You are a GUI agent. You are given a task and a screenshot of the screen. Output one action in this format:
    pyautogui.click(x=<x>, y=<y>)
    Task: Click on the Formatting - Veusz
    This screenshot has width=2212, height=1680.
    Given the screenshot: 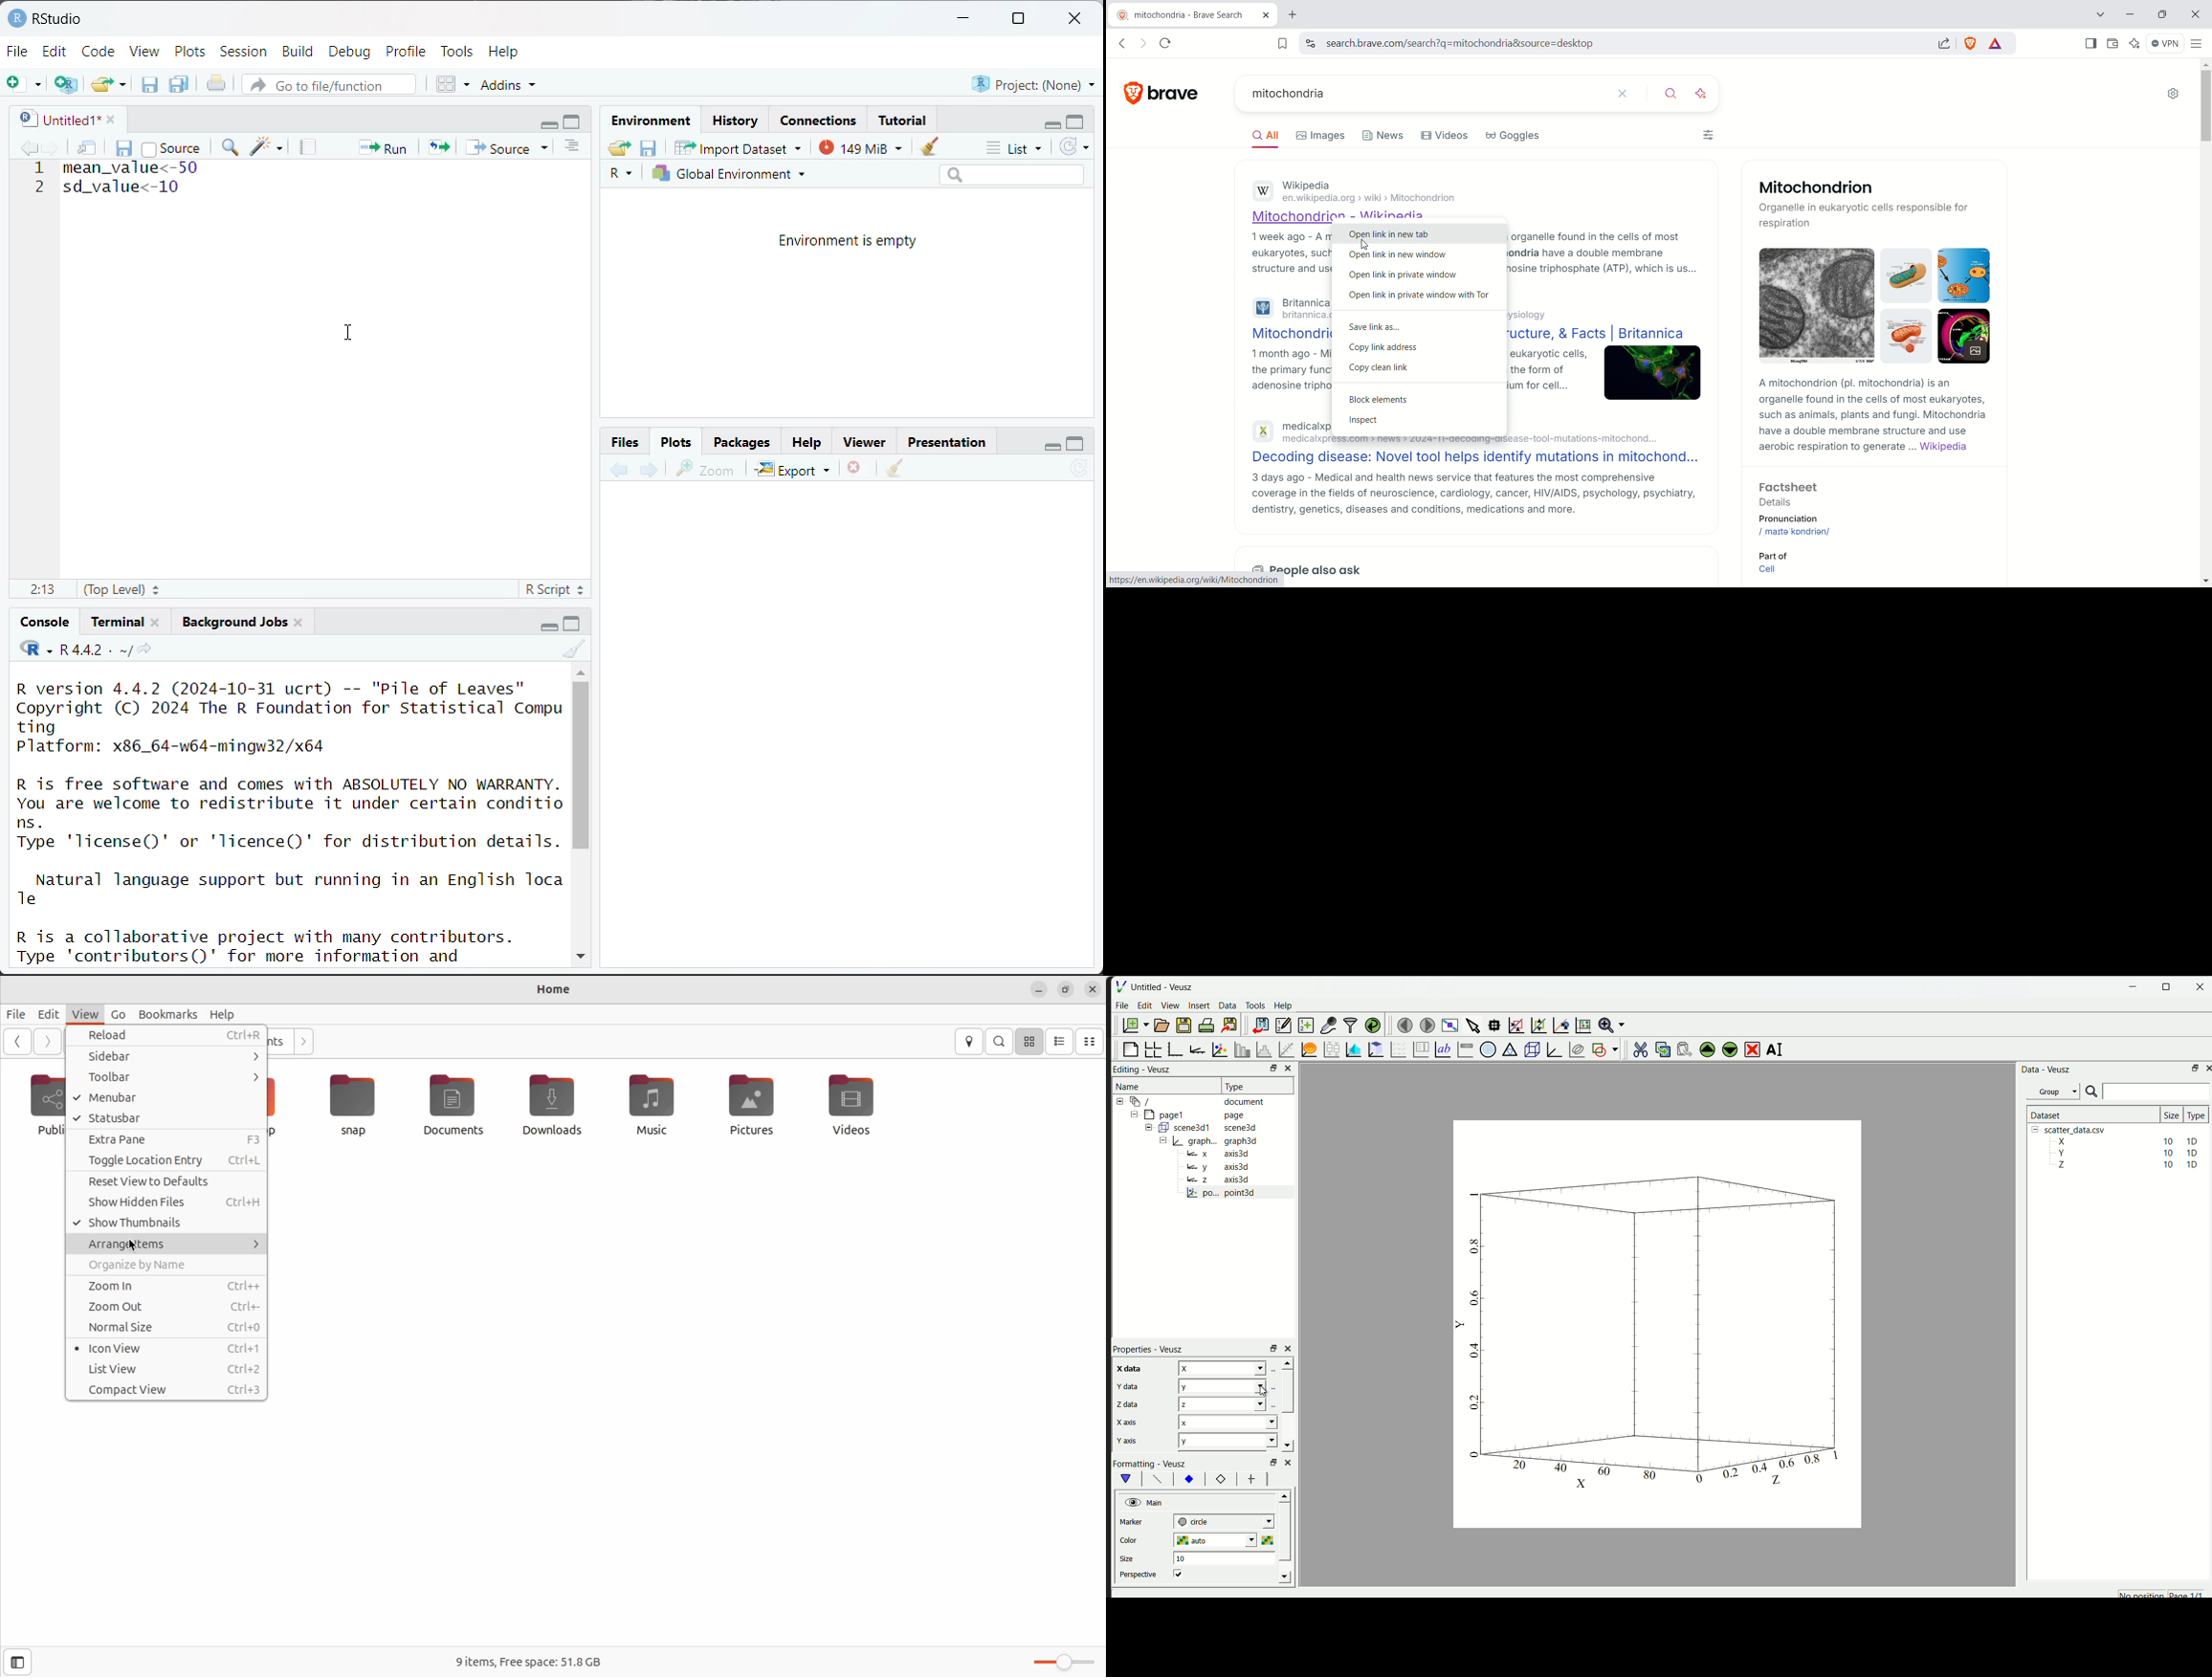 What is the action you would take?
    pyautogui.click(x=1155, y=1464)
    